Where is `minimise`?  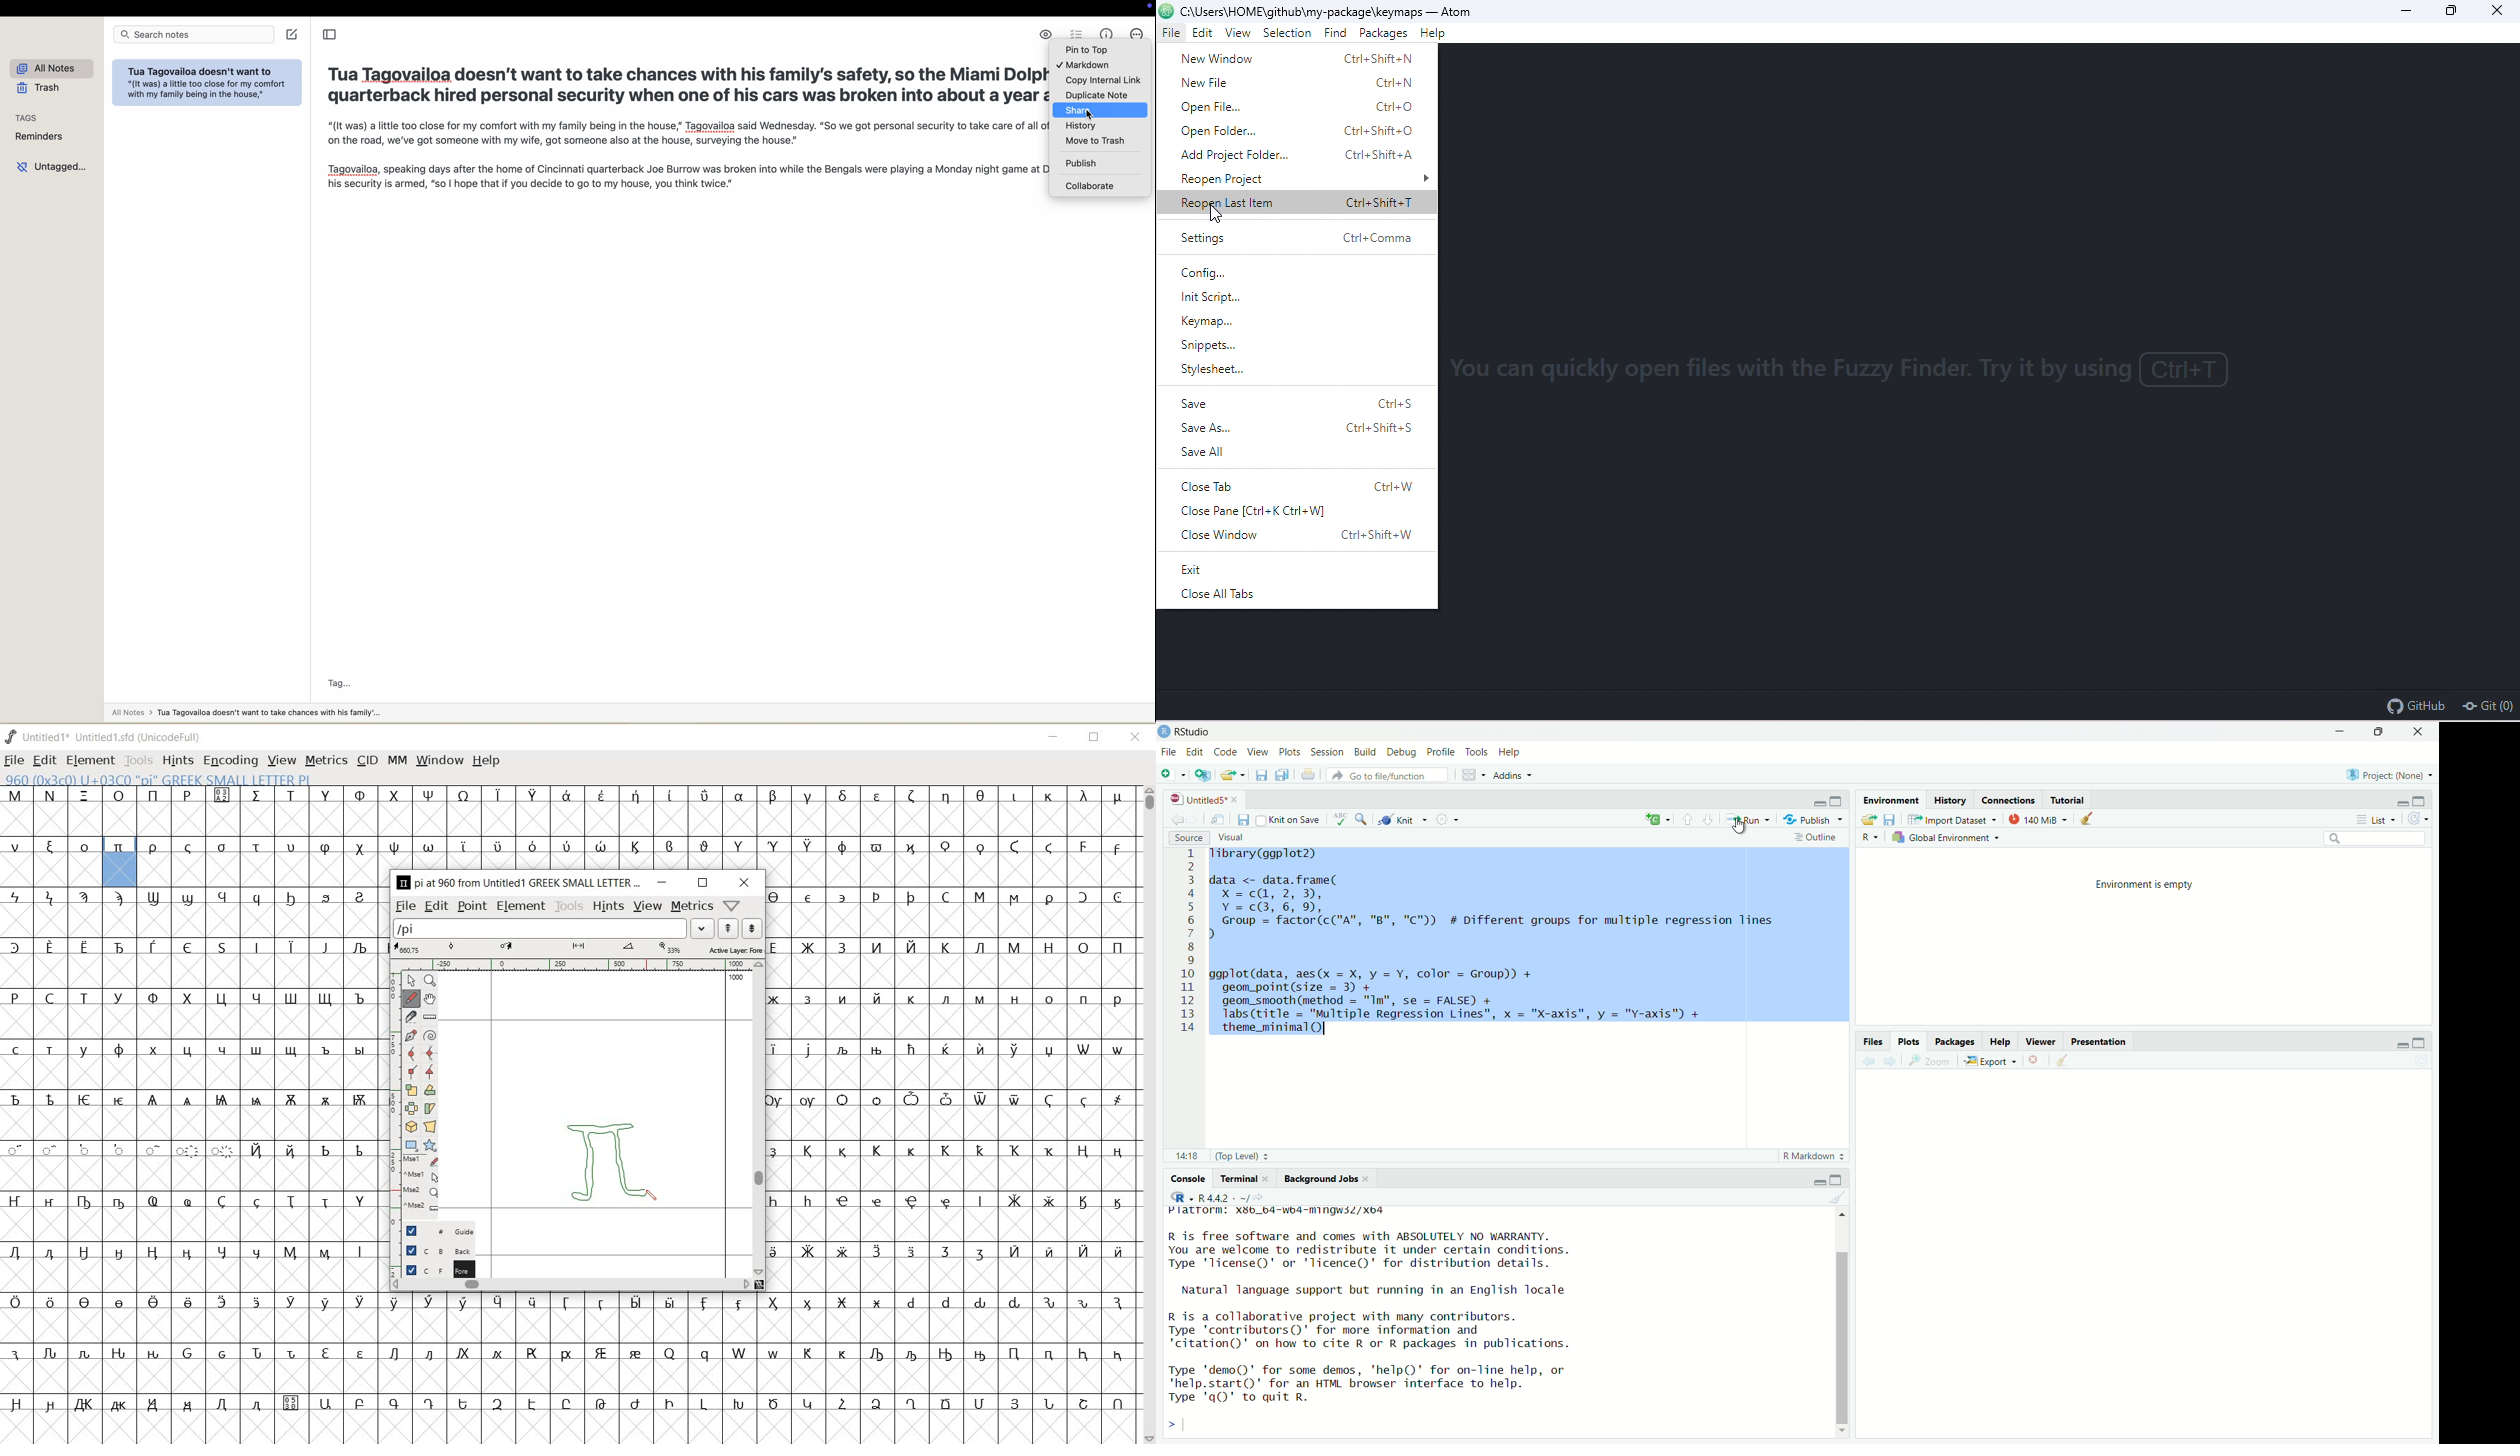
minimise is located at coordinates (2389, 1042).